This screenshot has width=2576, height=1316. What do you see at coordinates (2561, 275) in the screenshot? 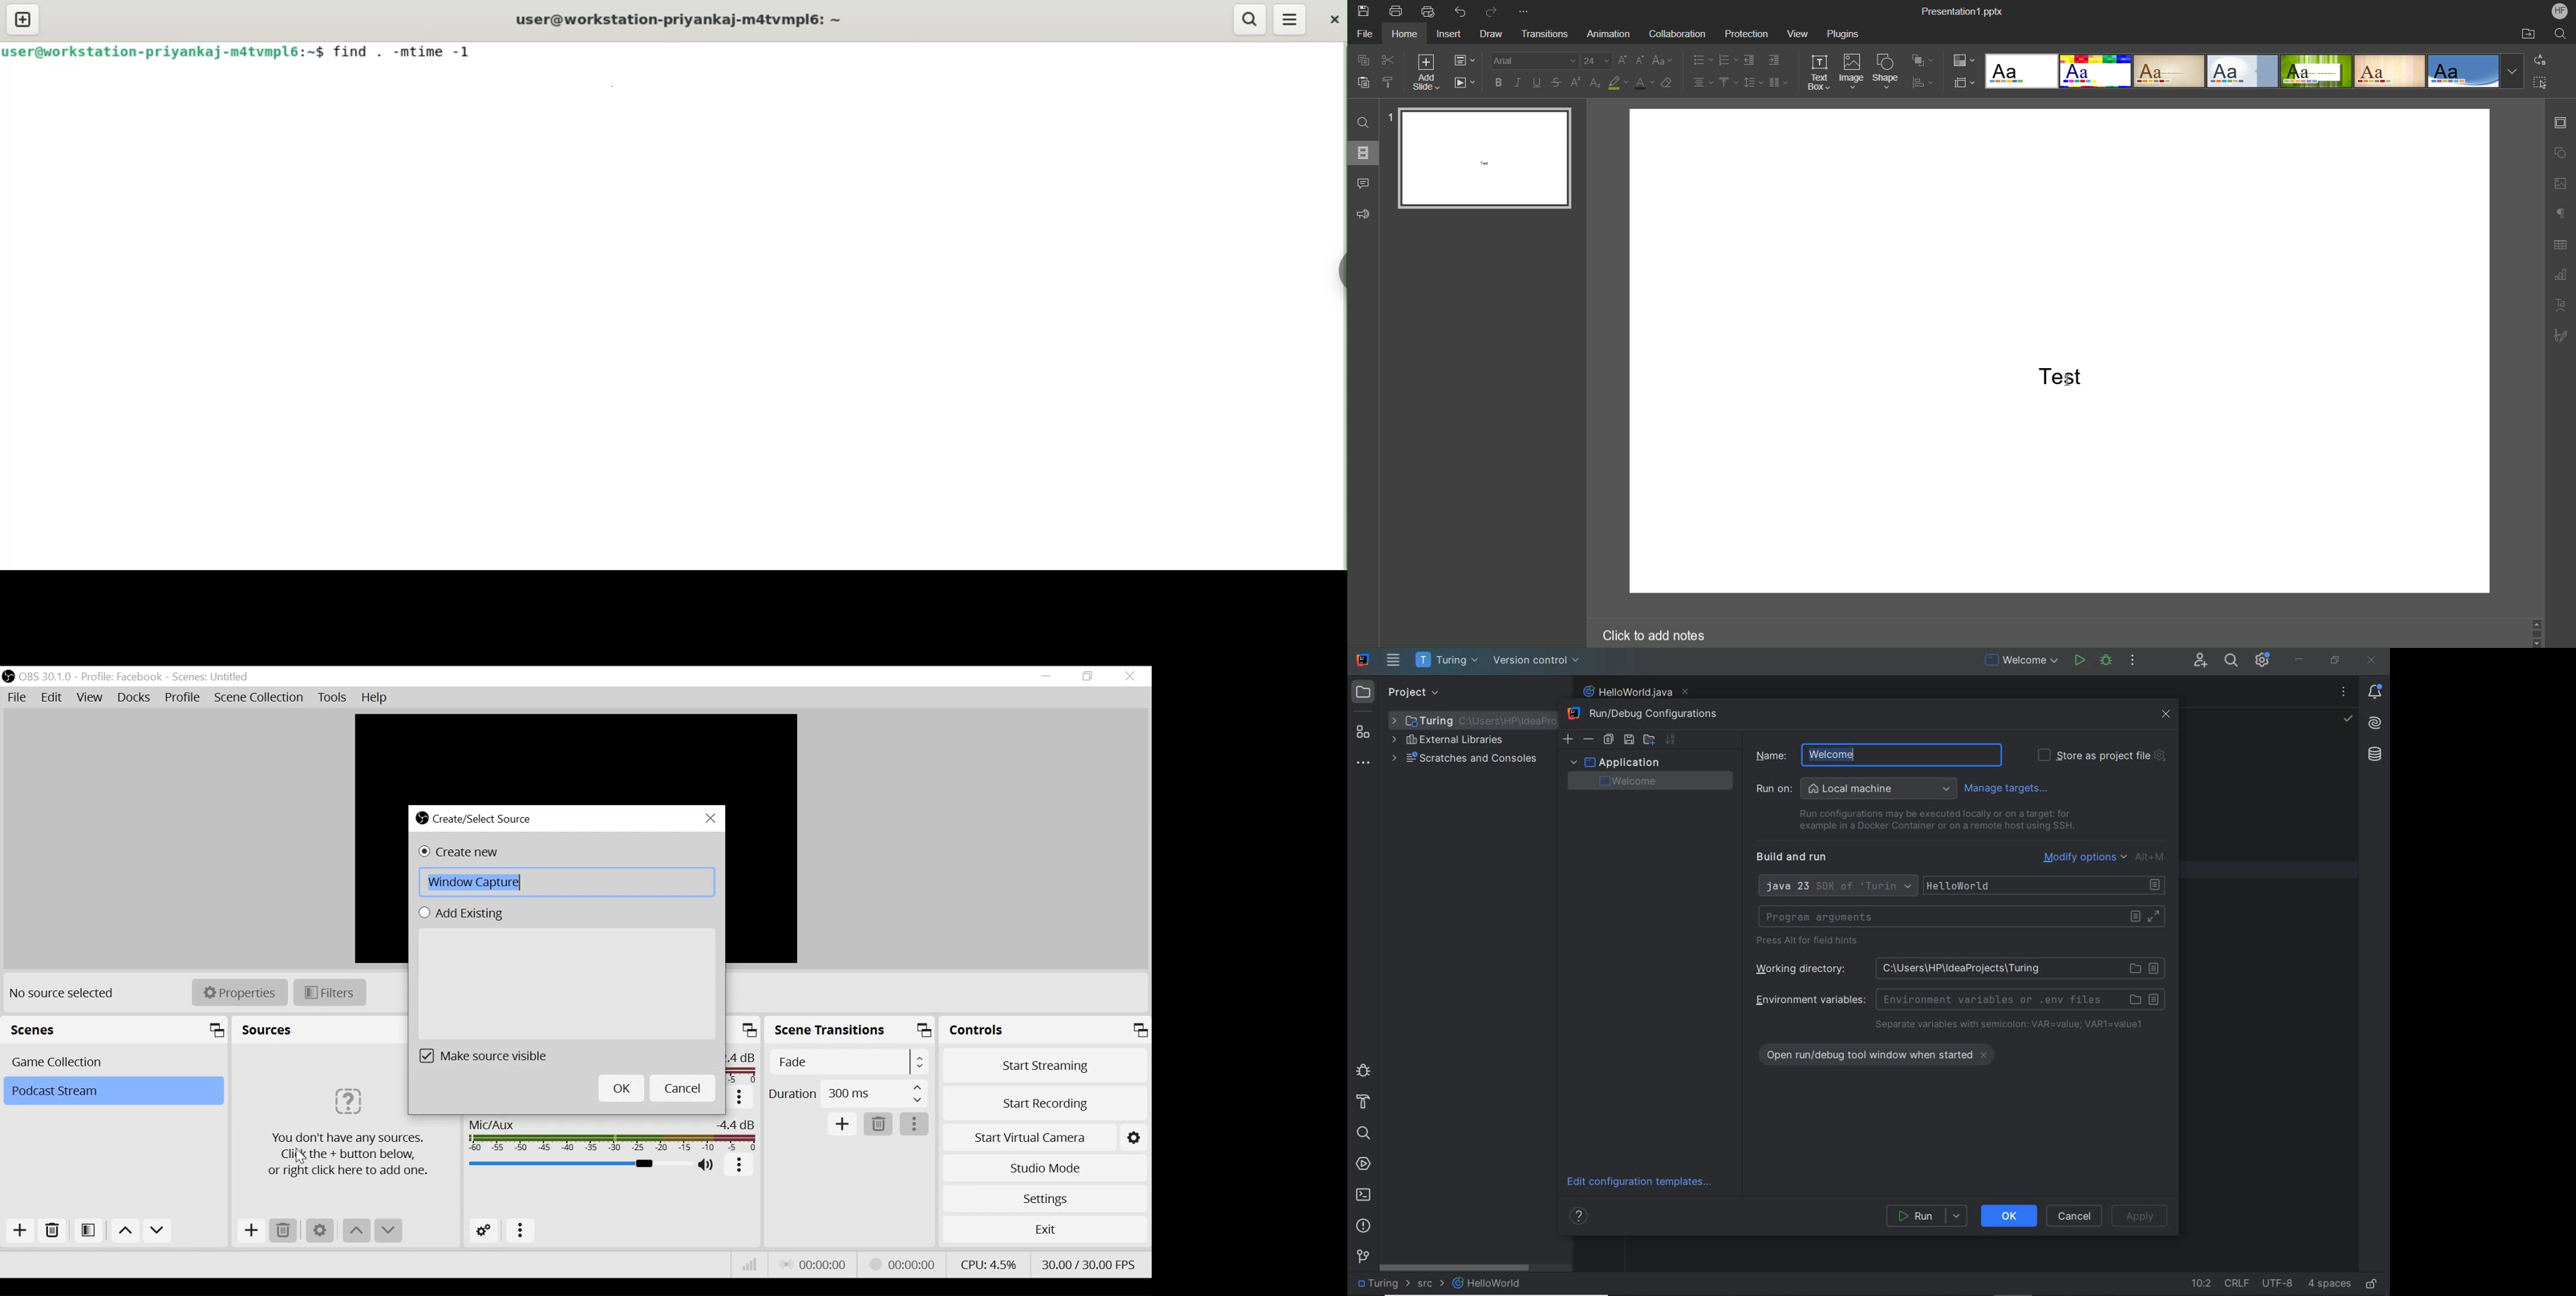
I see `Graph Settings` at bounding box center [2561, 275].